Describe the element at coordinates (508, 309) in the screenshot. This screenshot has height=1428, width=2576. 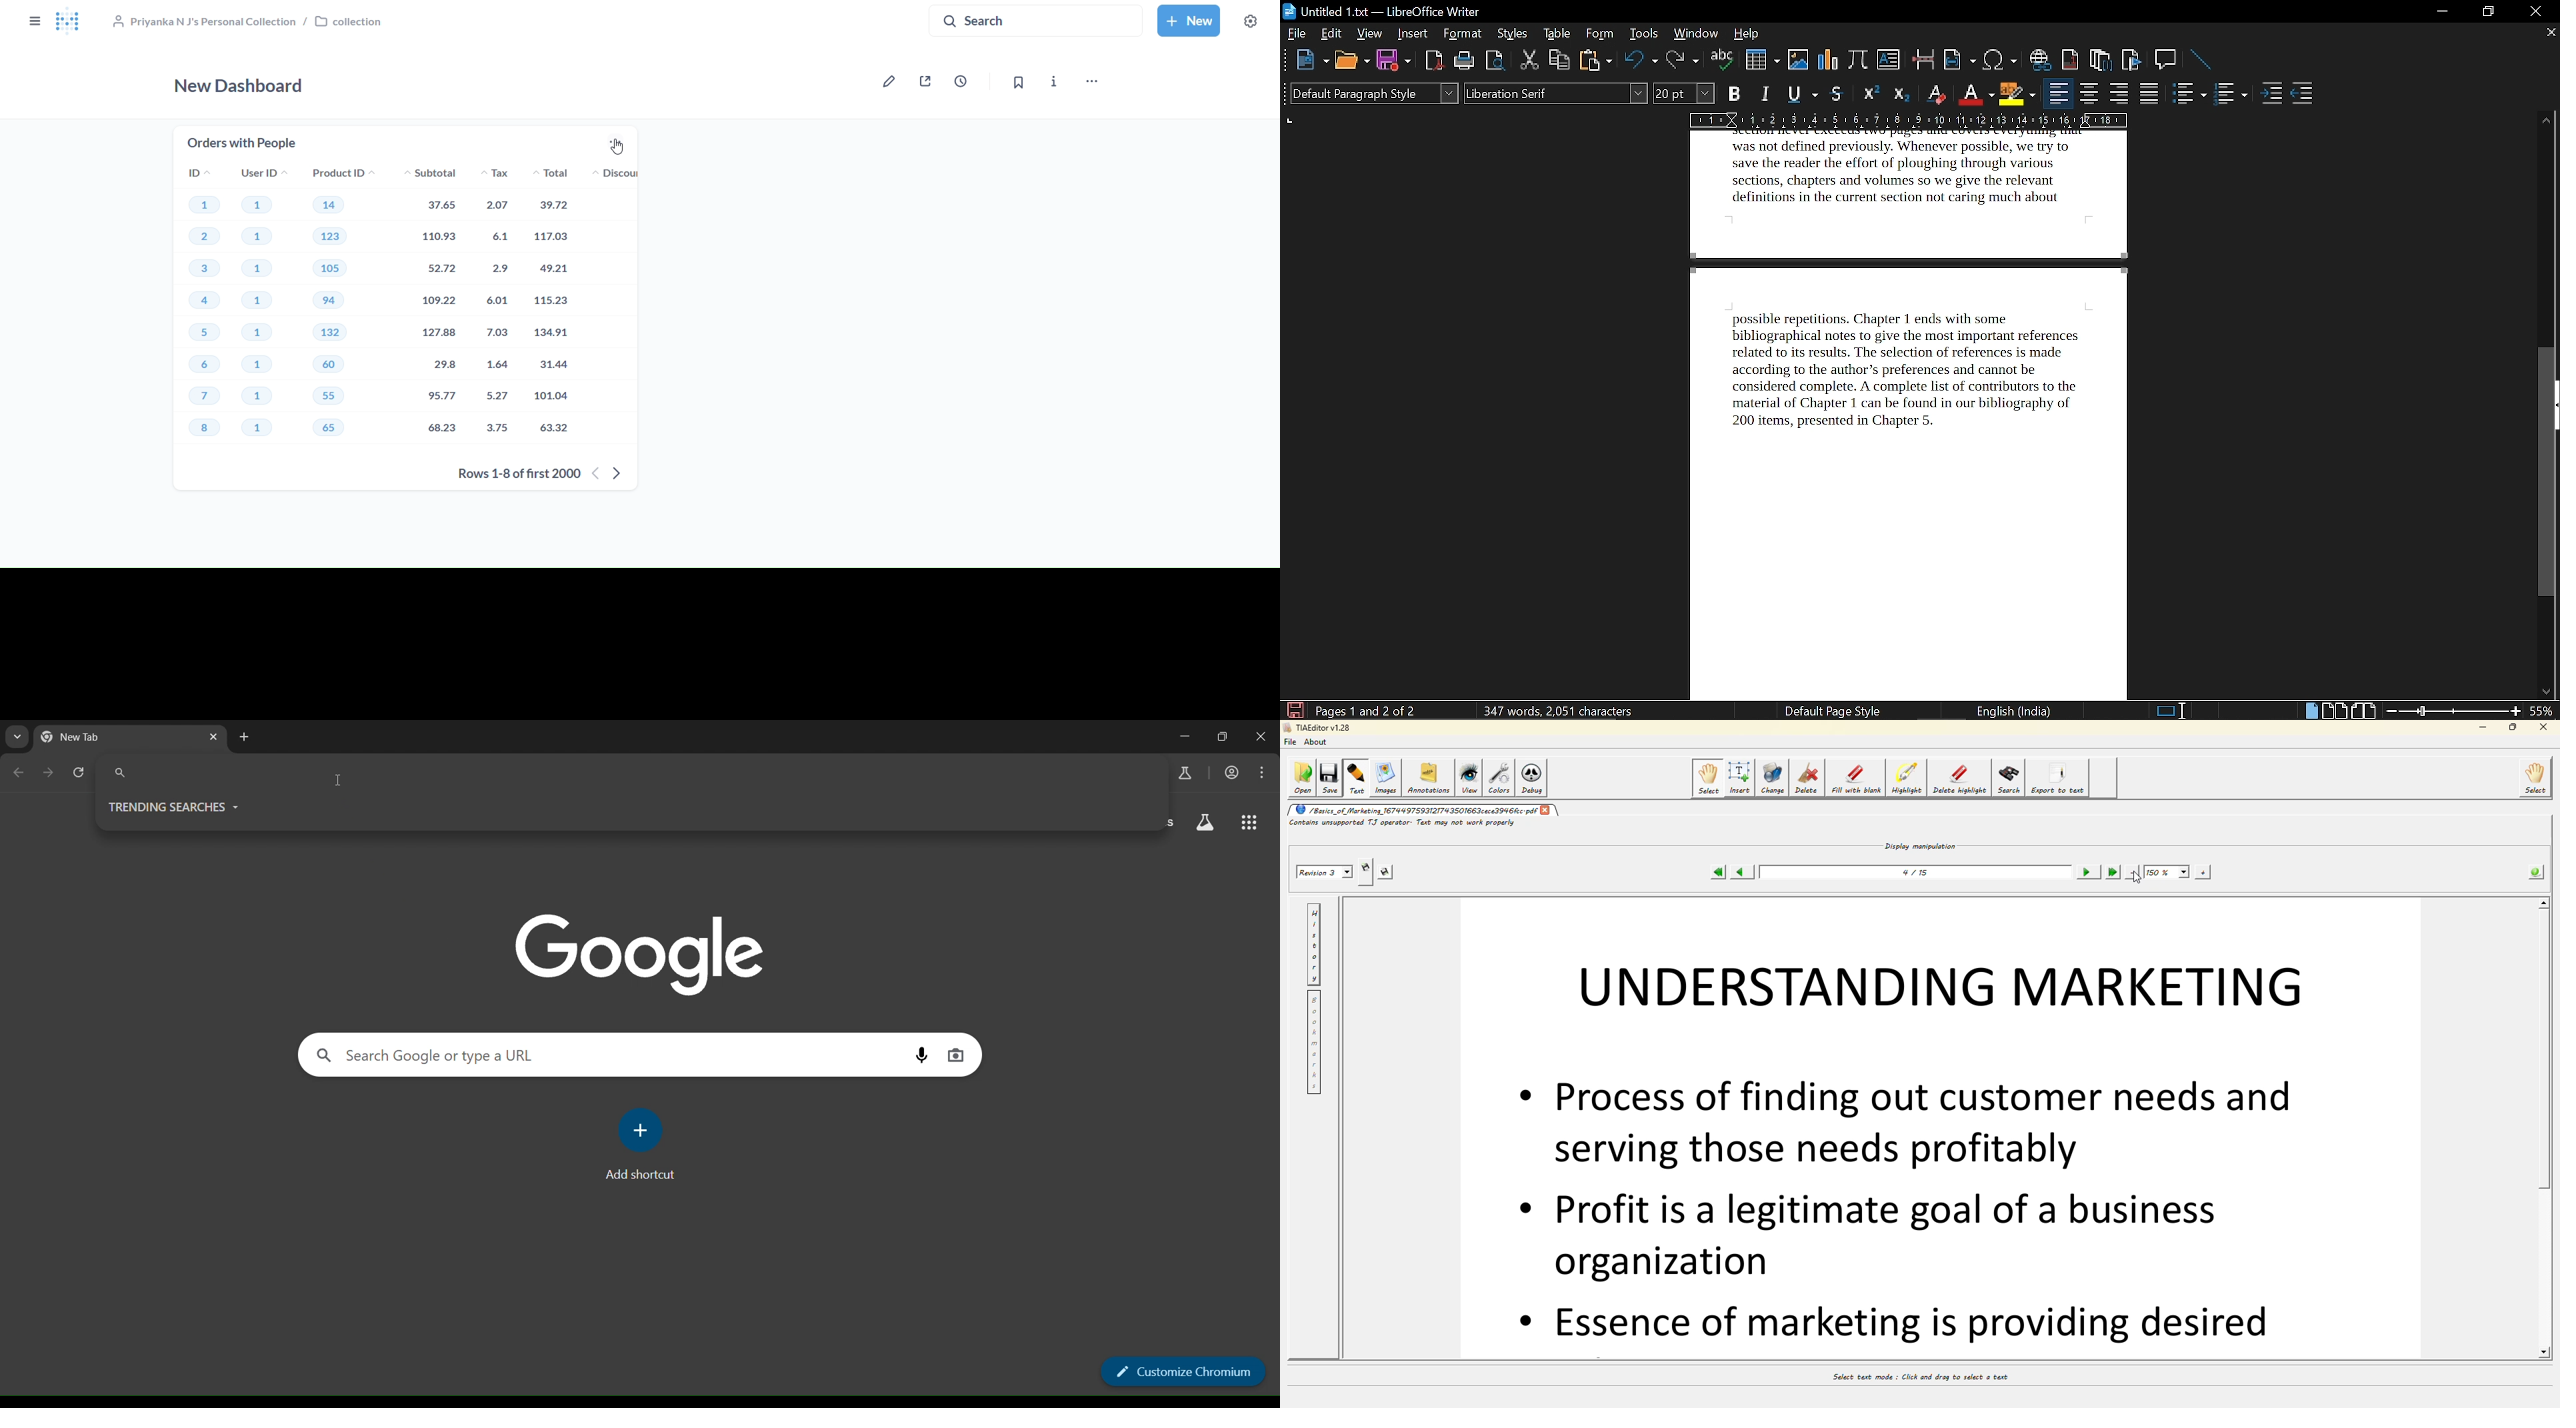
I see `tax` at that location.